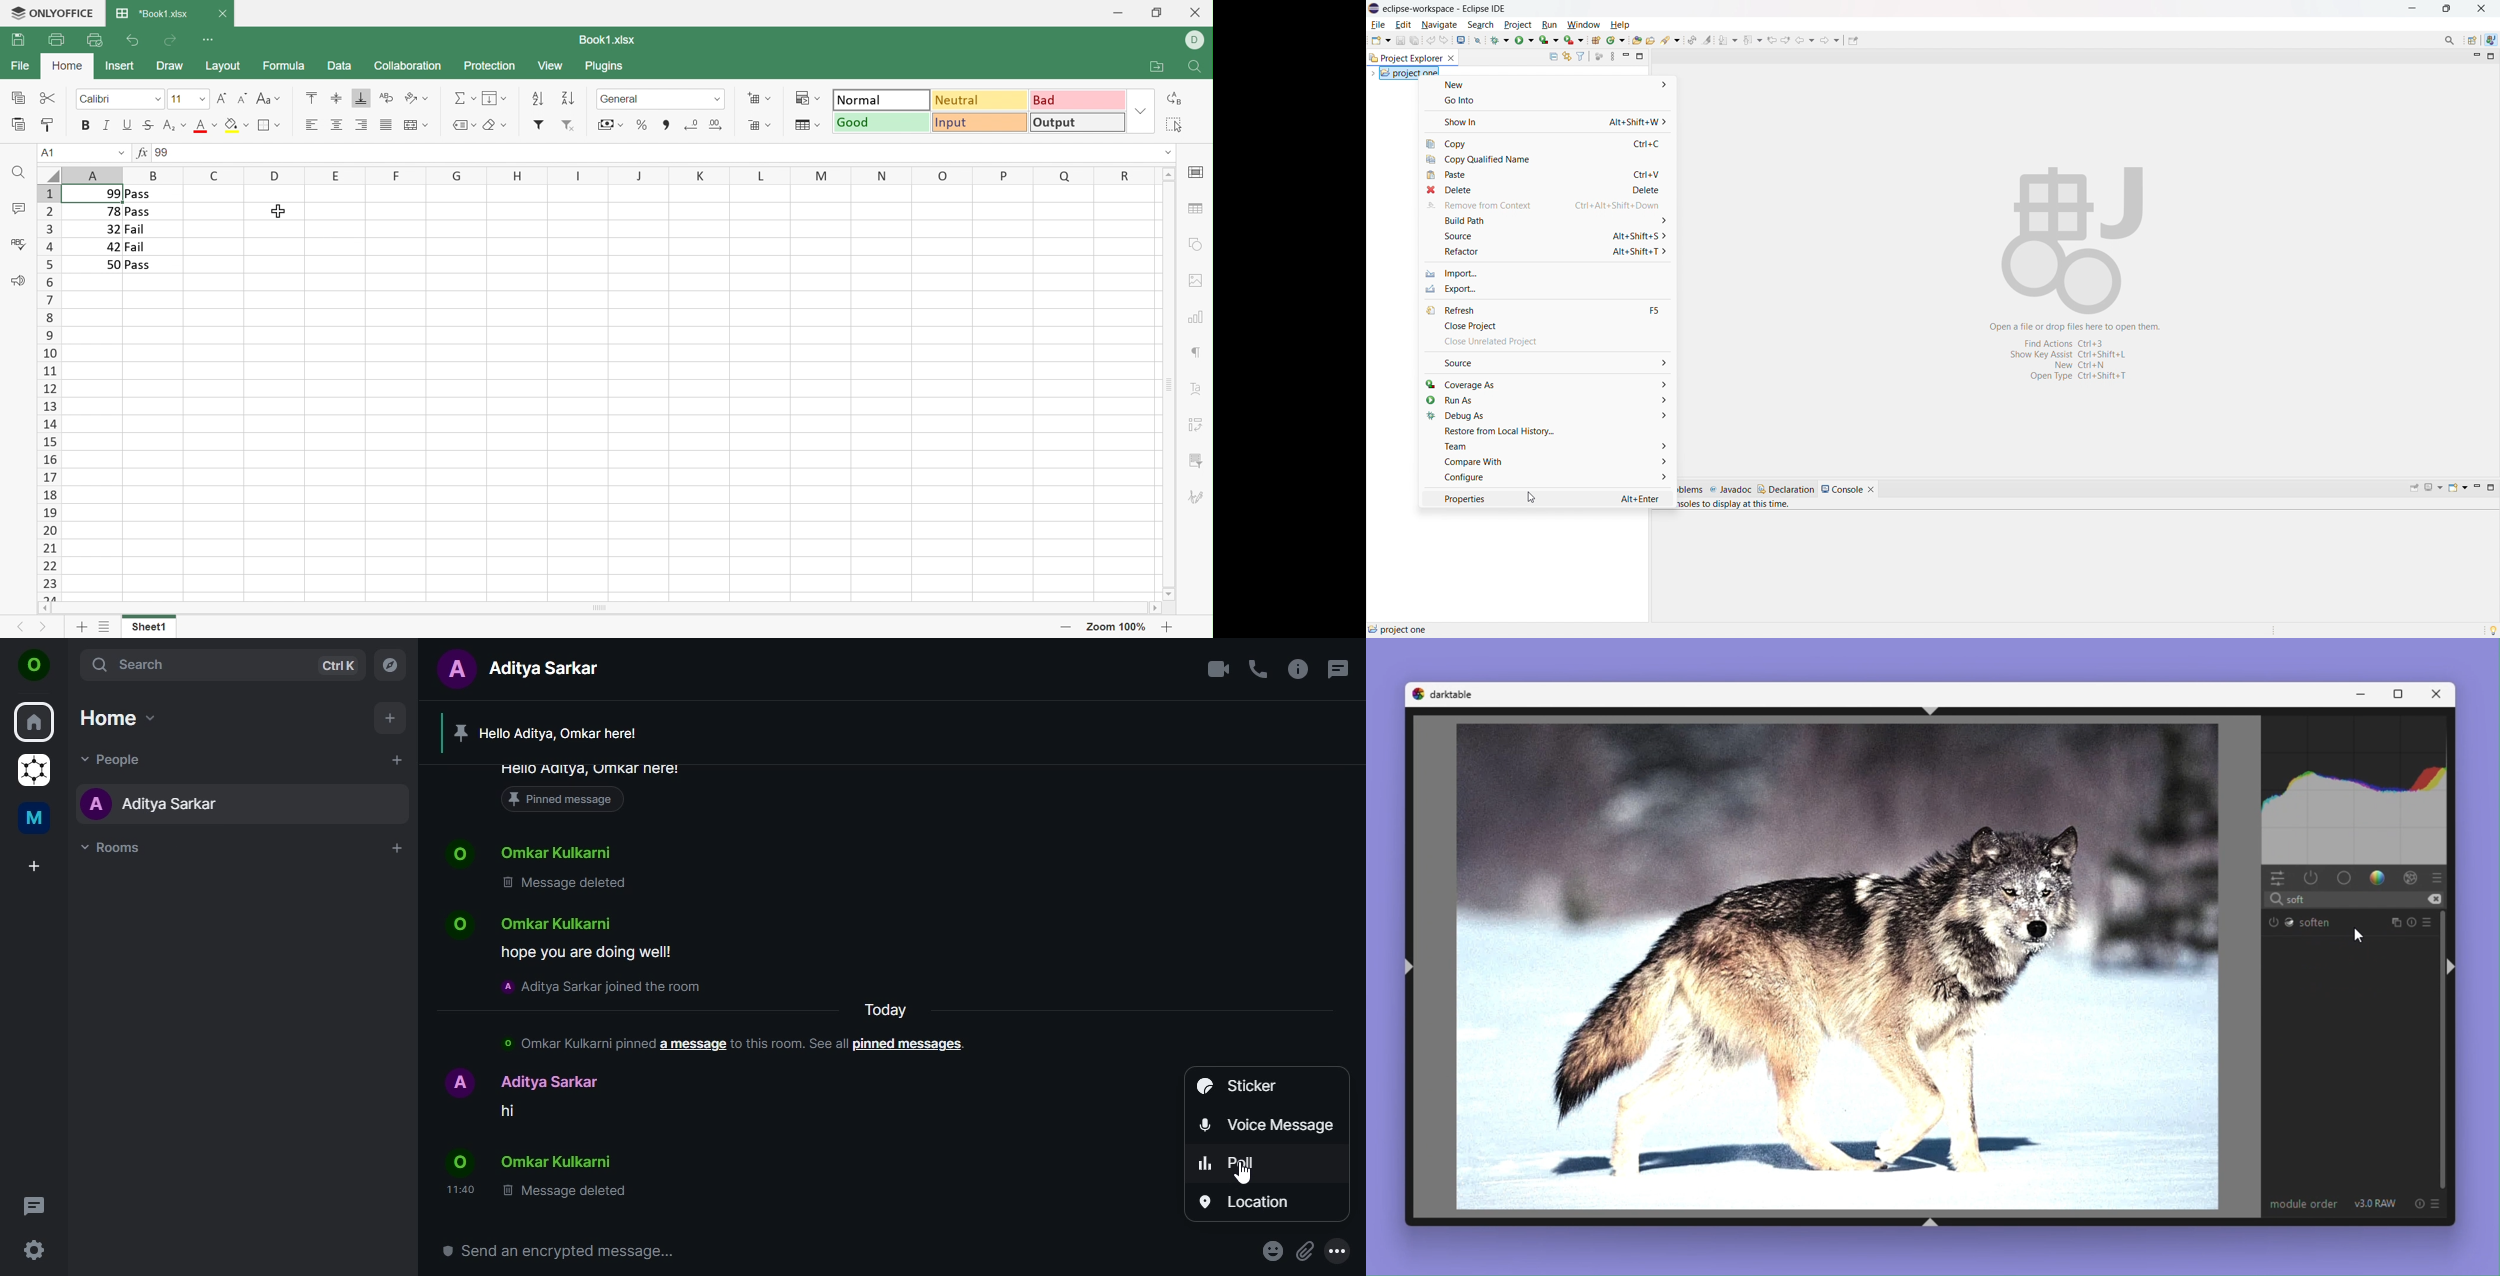  Describe the element at coordinates (1452, 694) in the screenshot. I see `Dark table logo` at that location.